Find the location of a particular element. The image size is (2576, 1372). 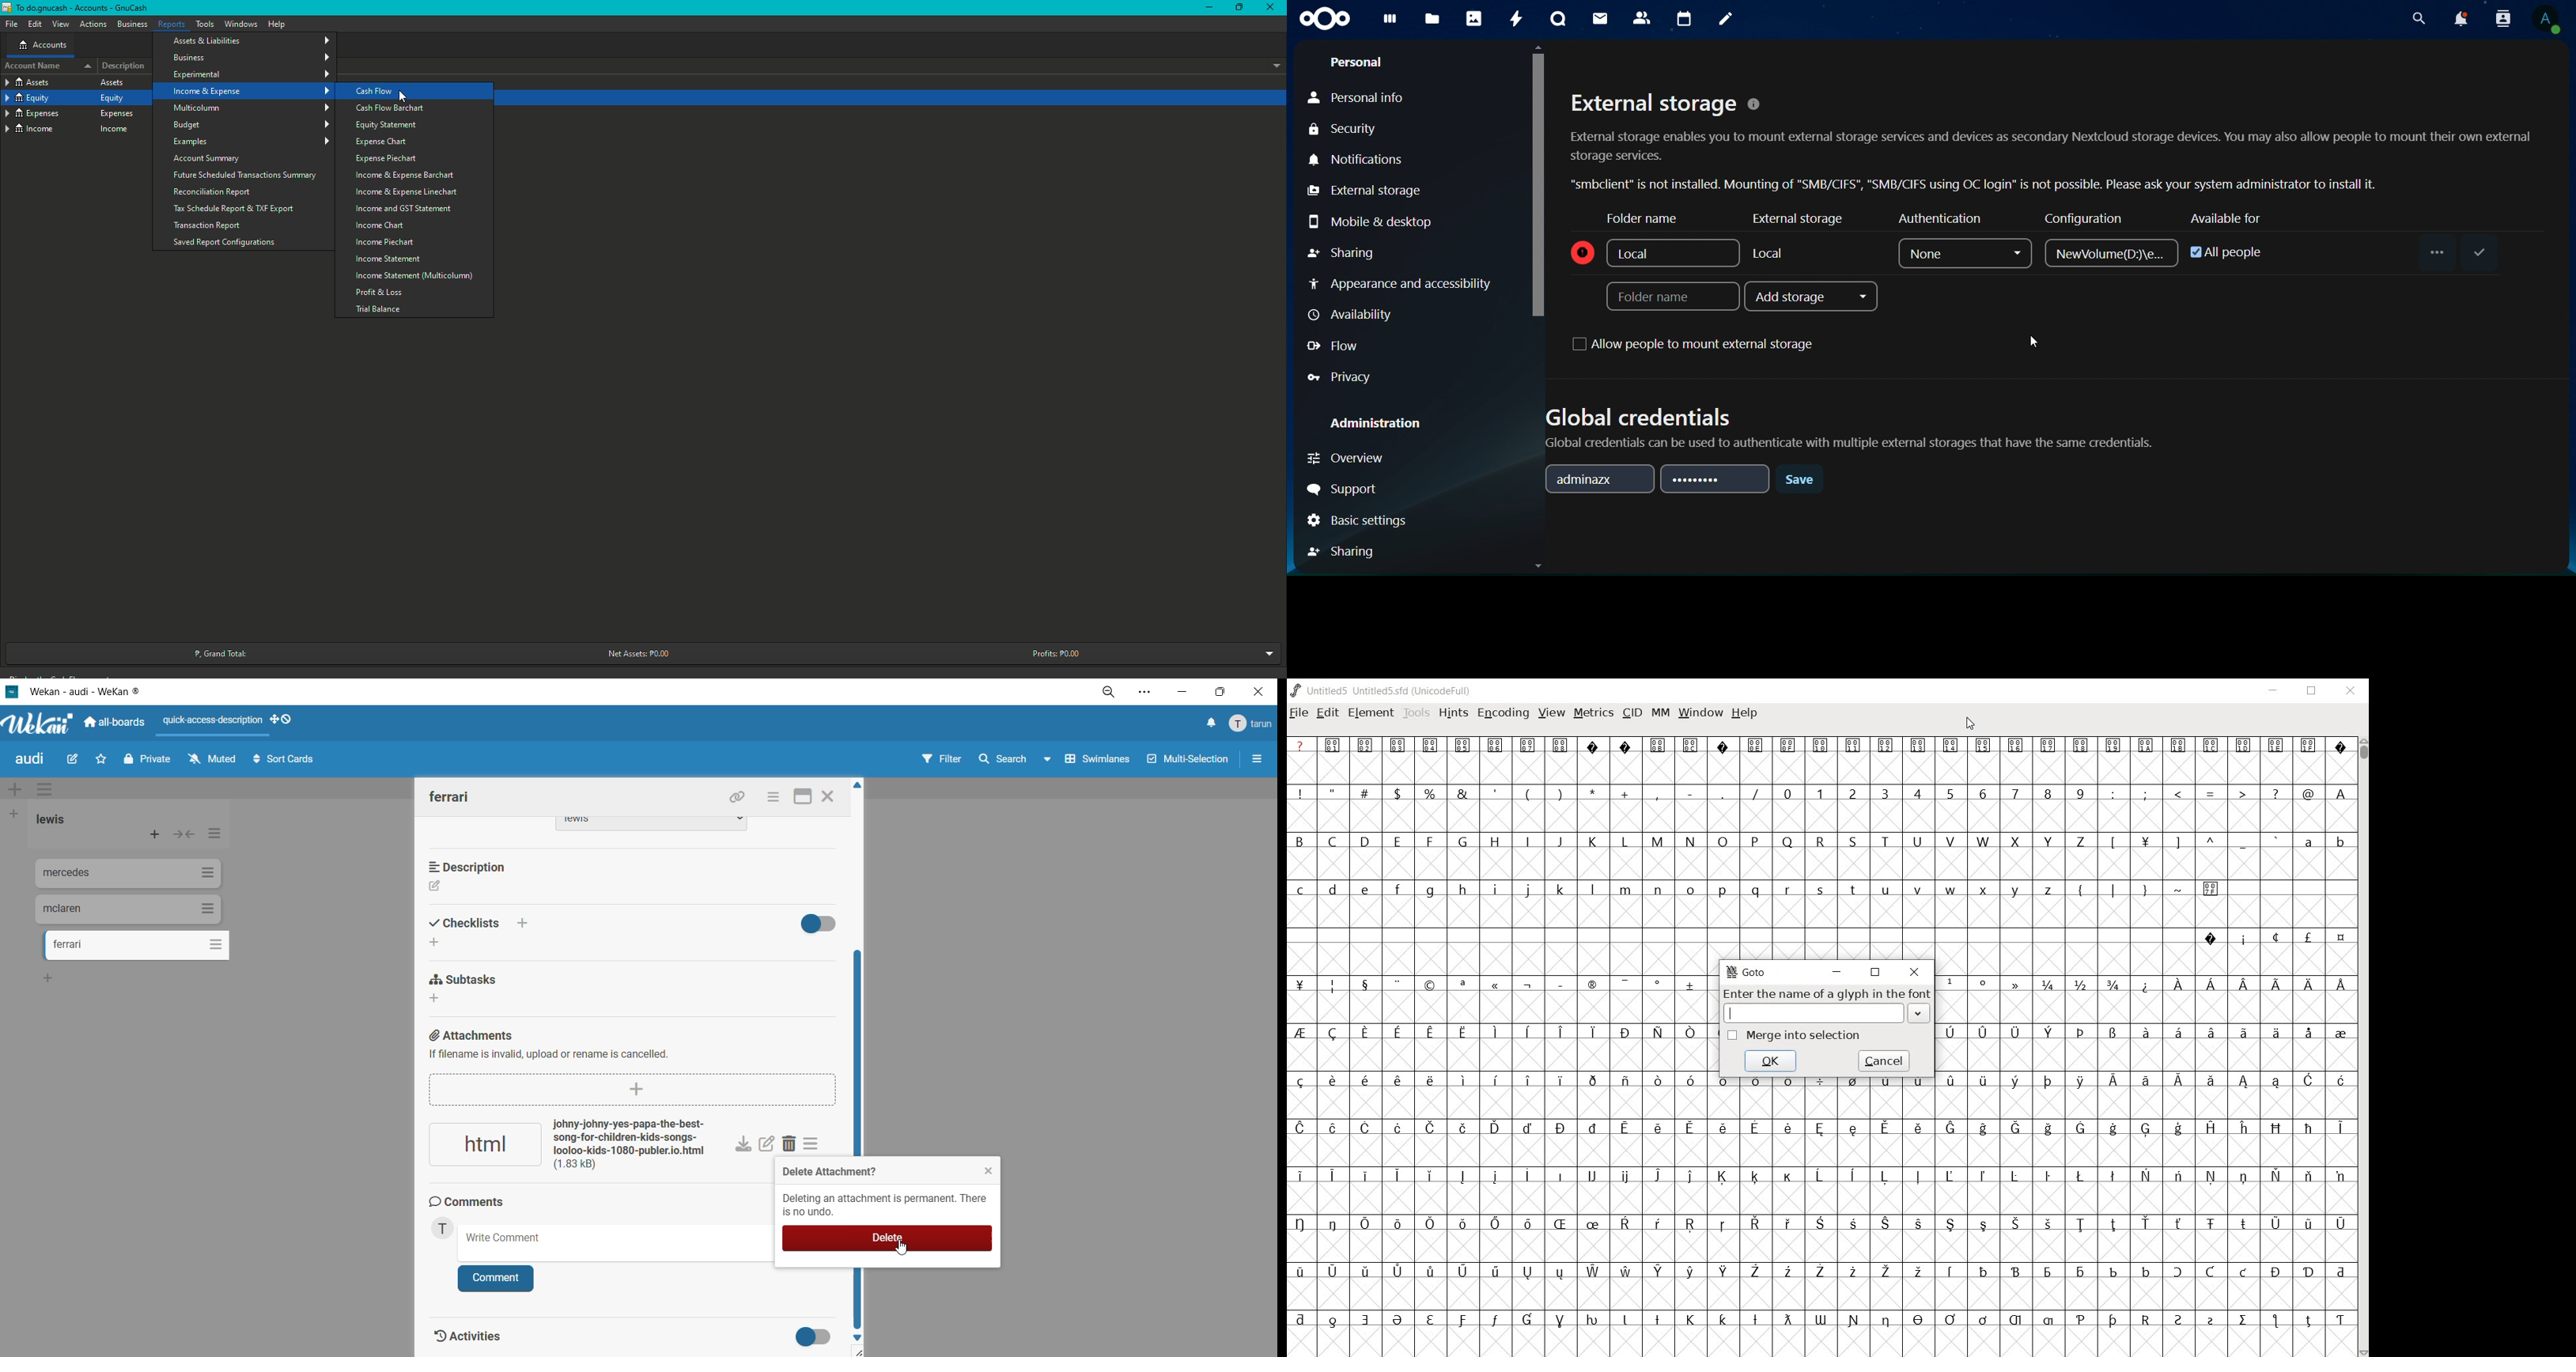

Symbol is located at coordinates (2048, 1176).